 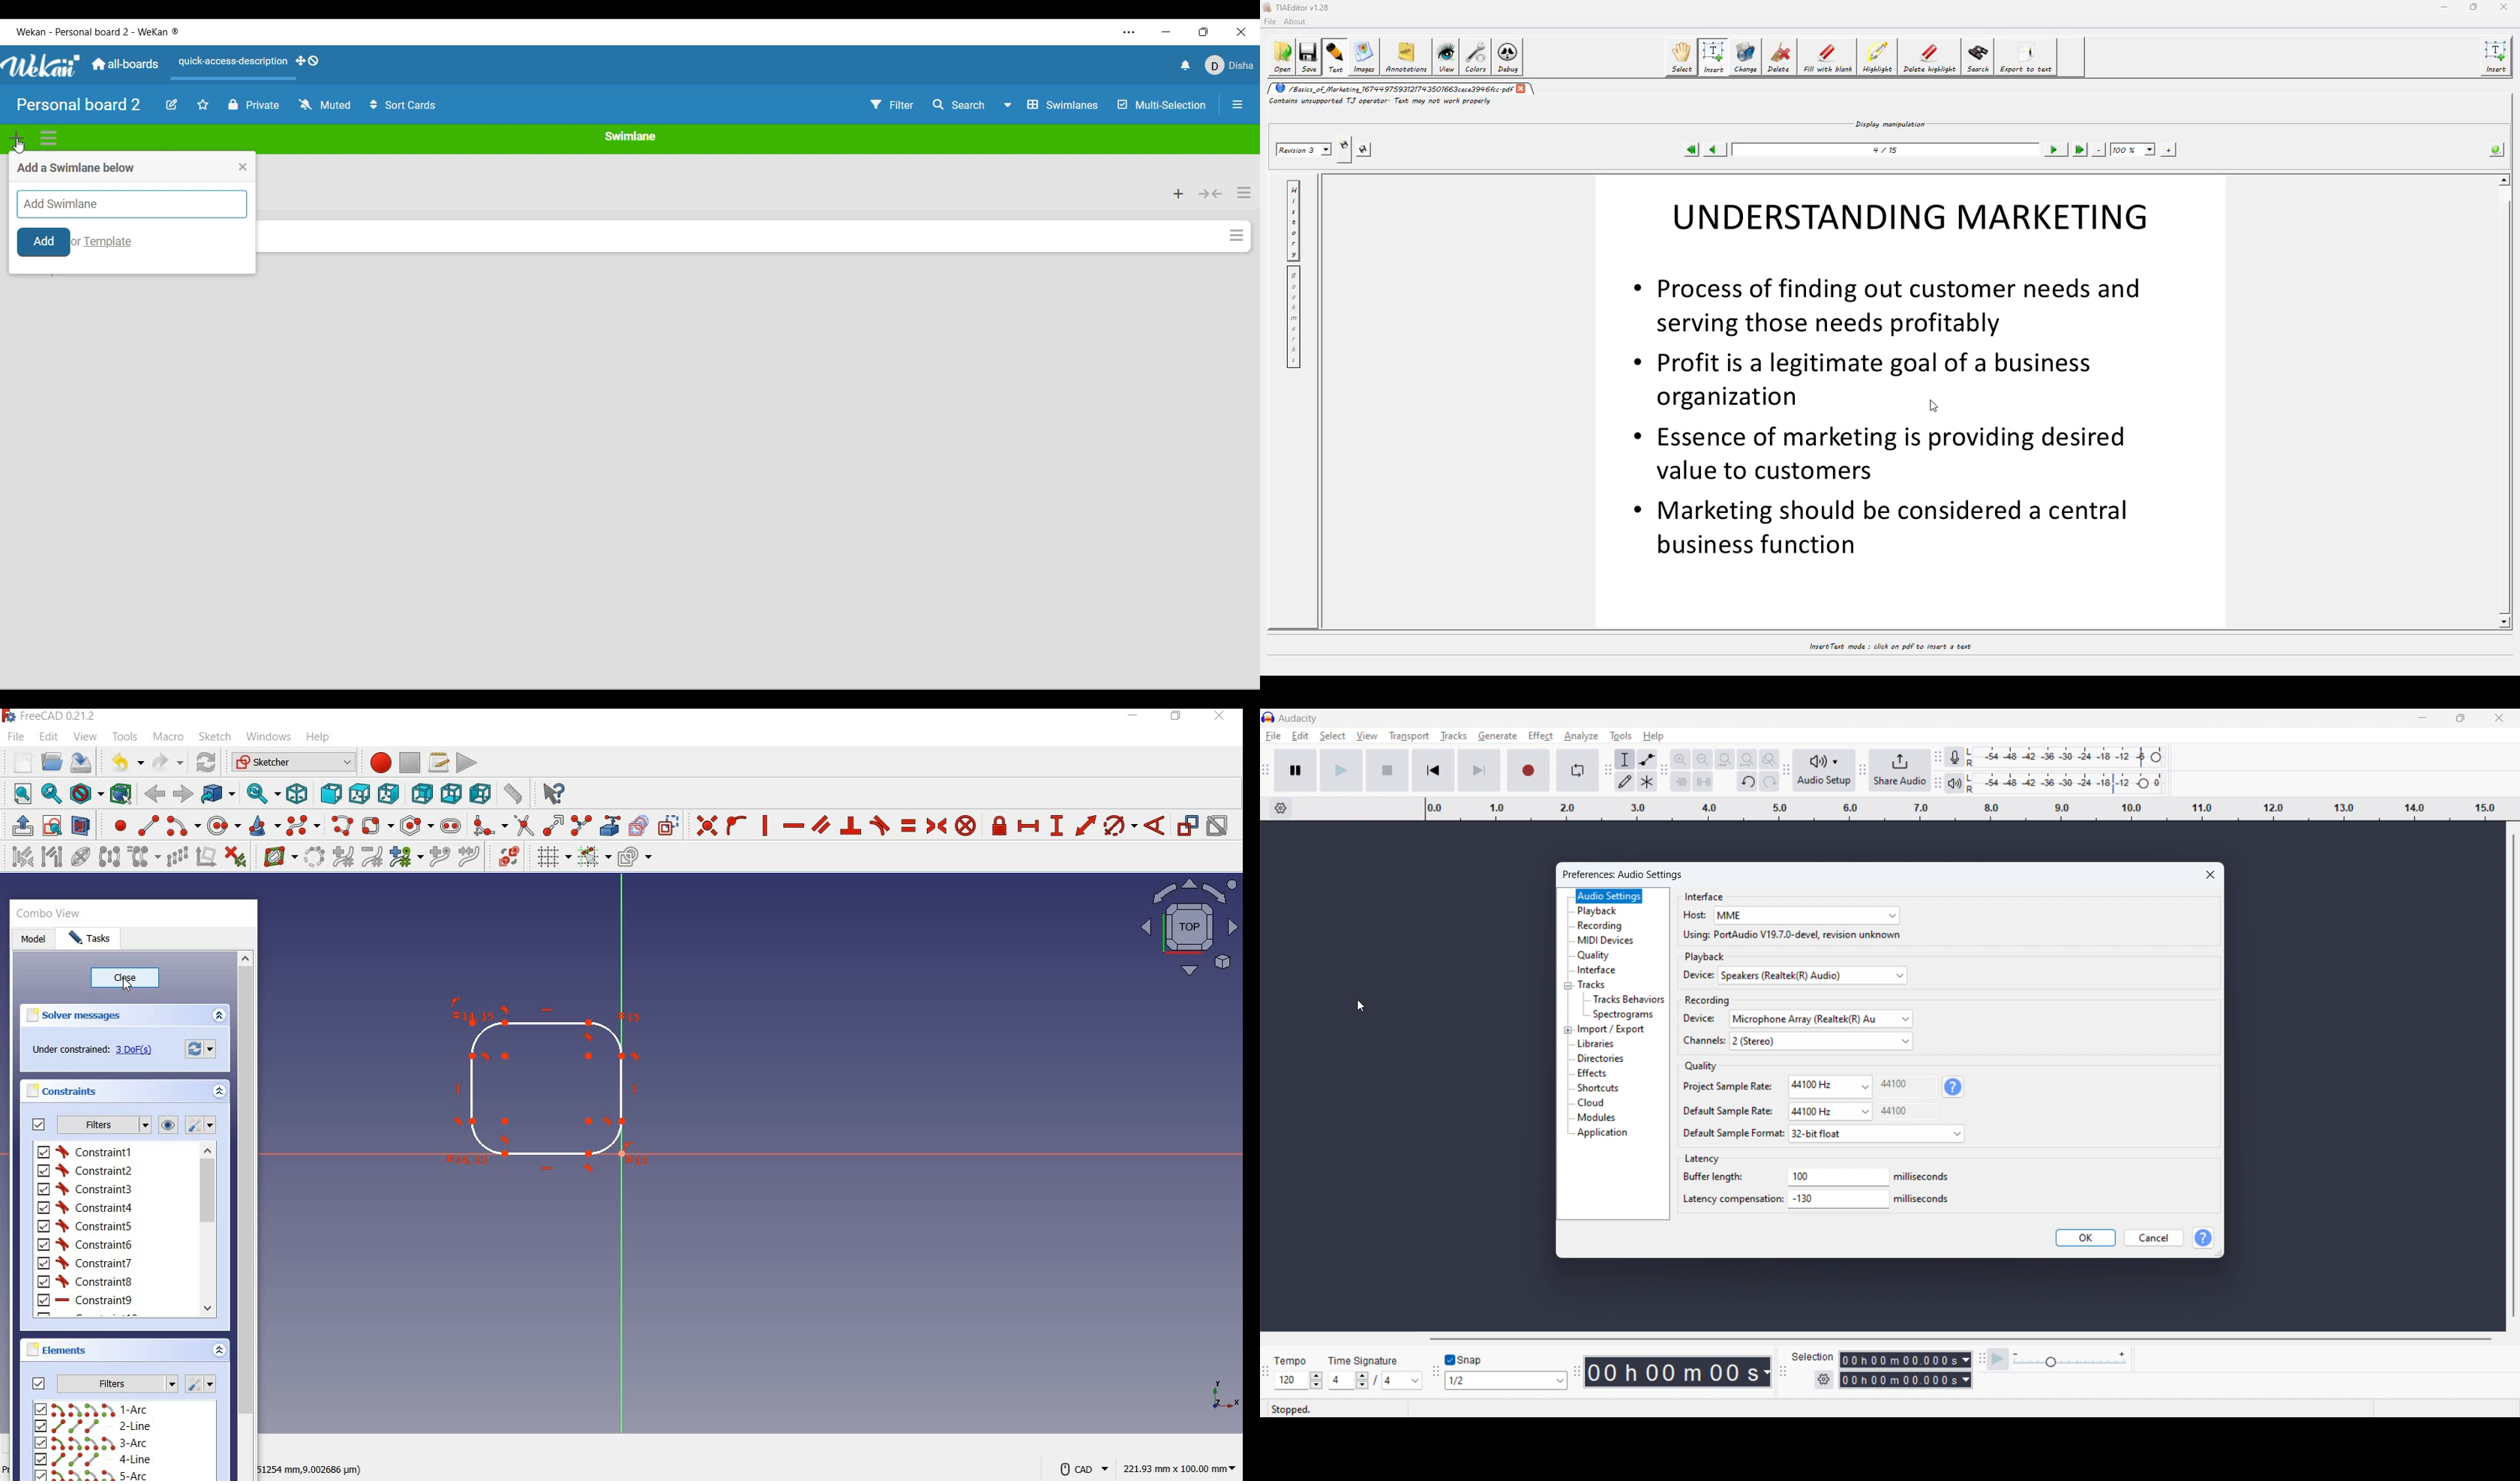 I want to click on spectograms, so click(x=1623, y=1016).